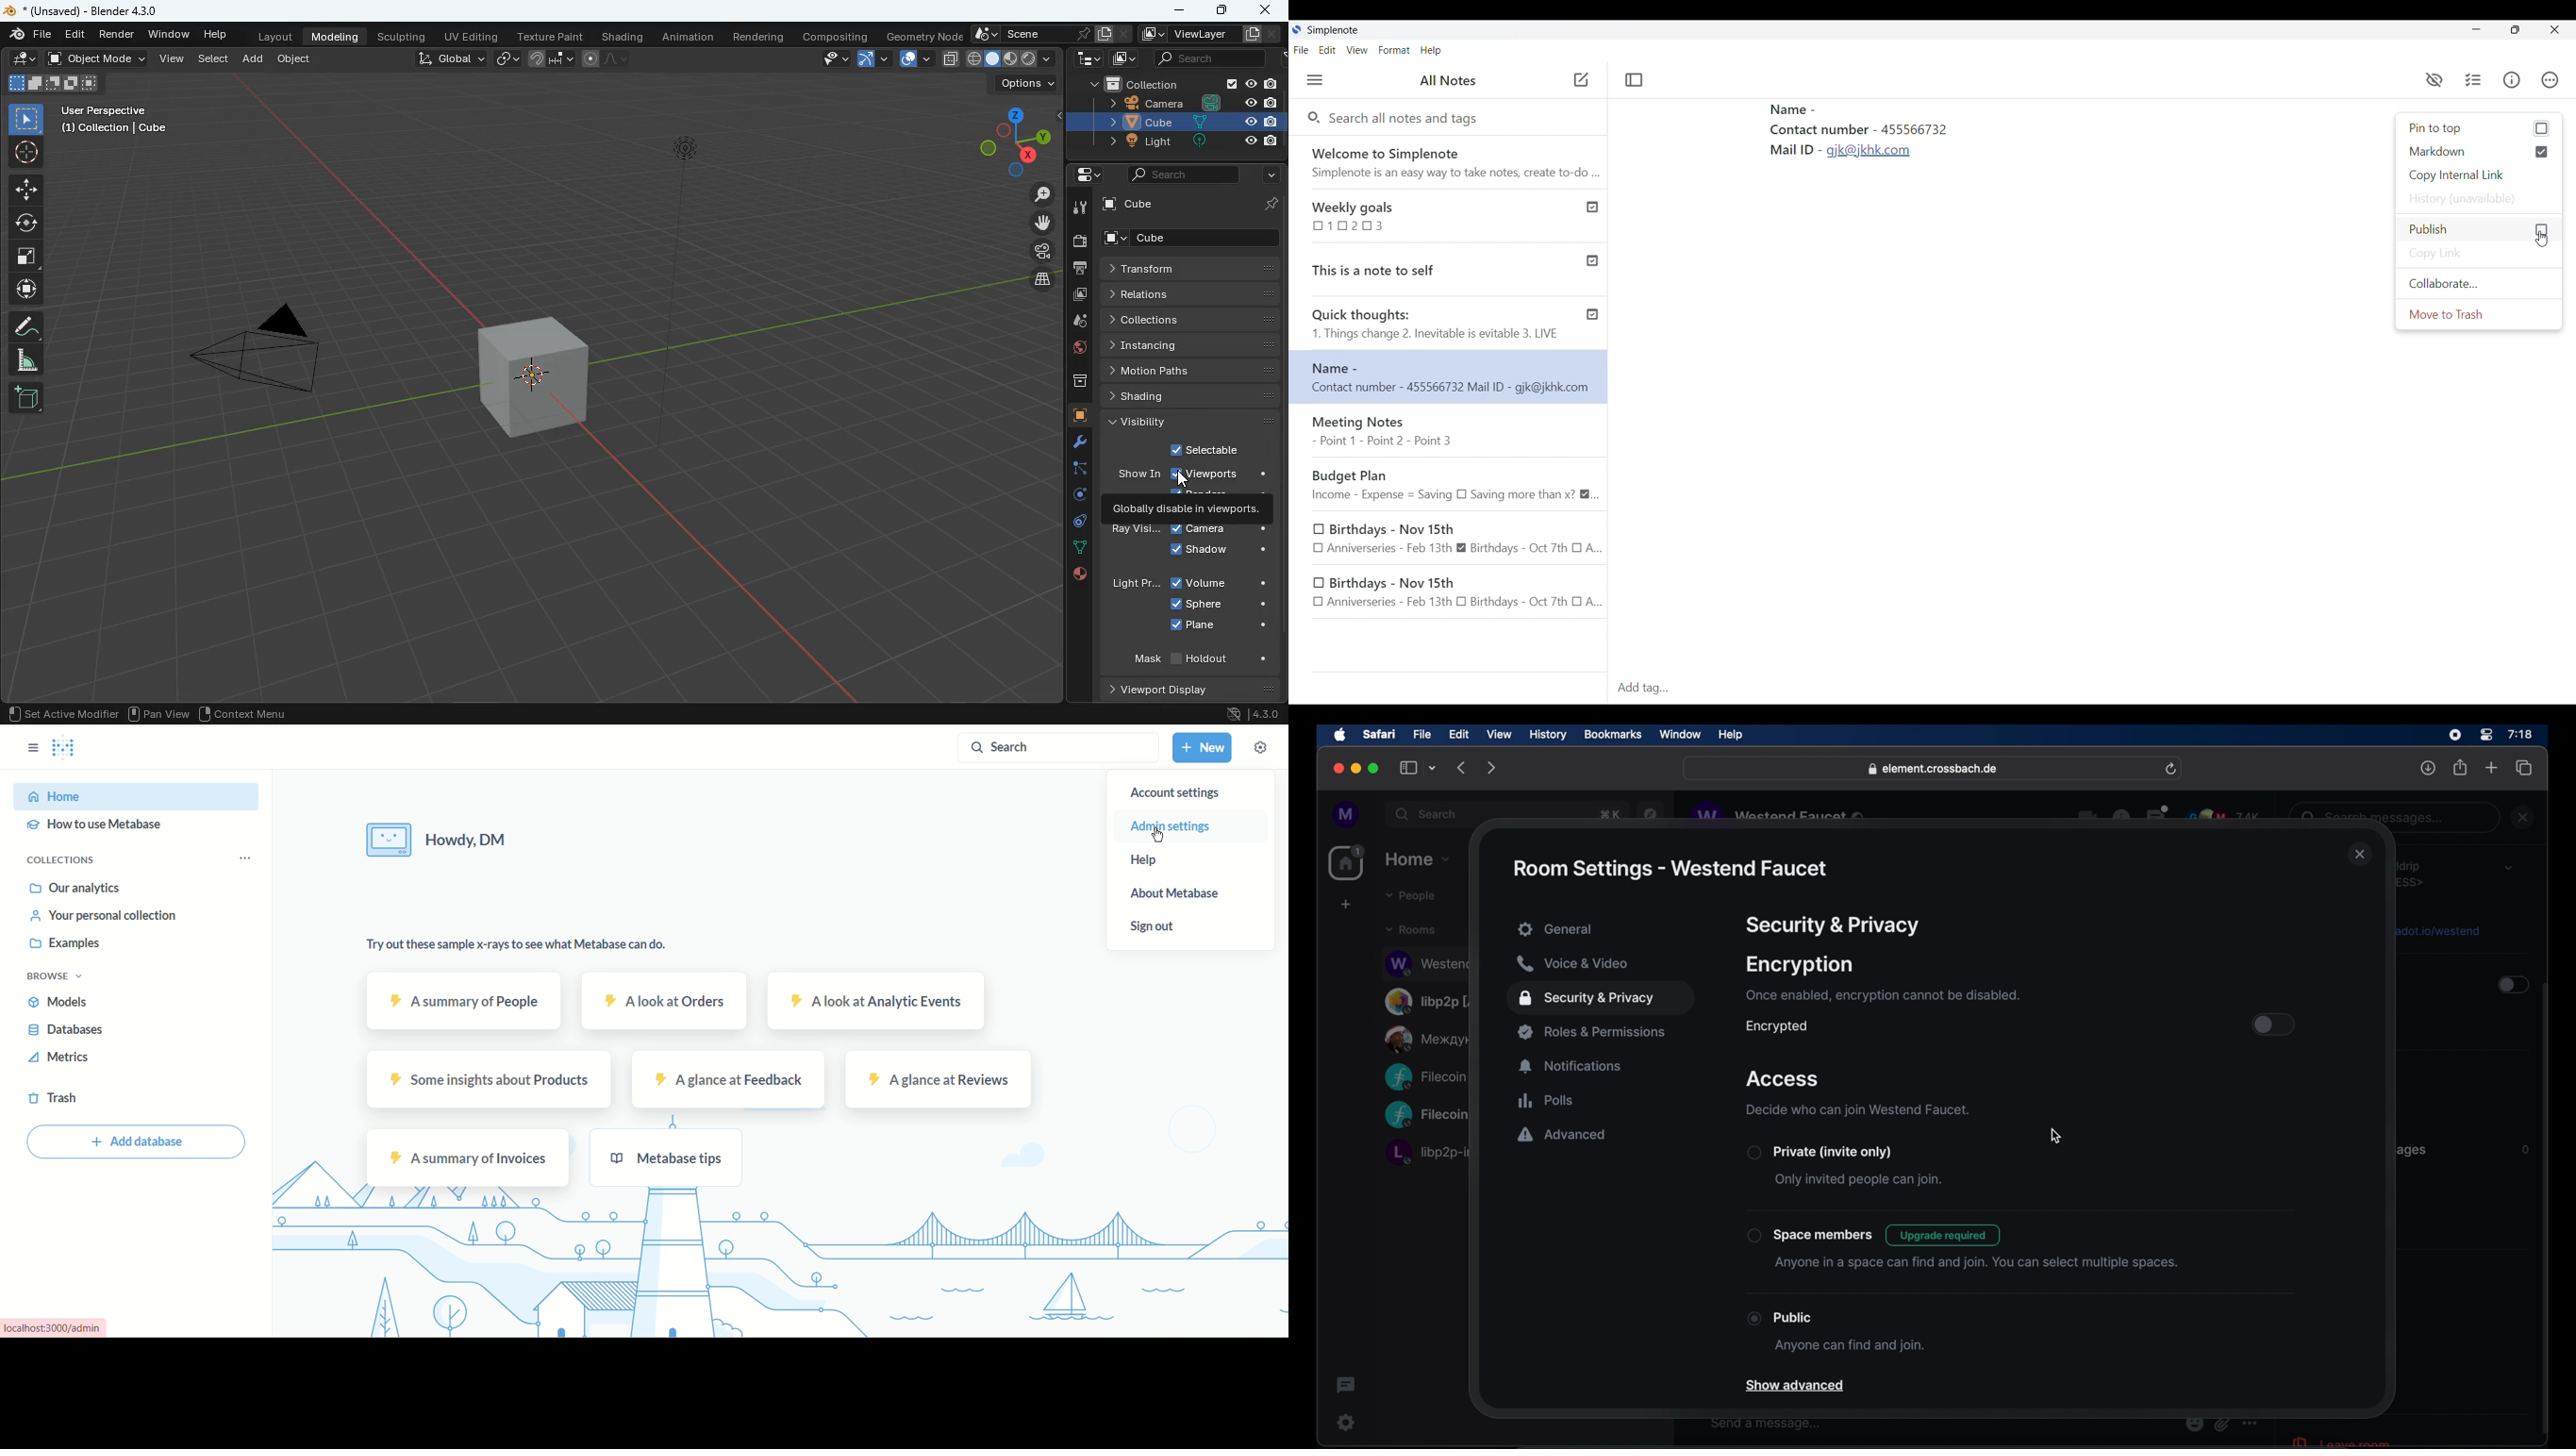 The width and height of the screenshot is (2576, 1456). I want to click on overlap, so click(917, 58).